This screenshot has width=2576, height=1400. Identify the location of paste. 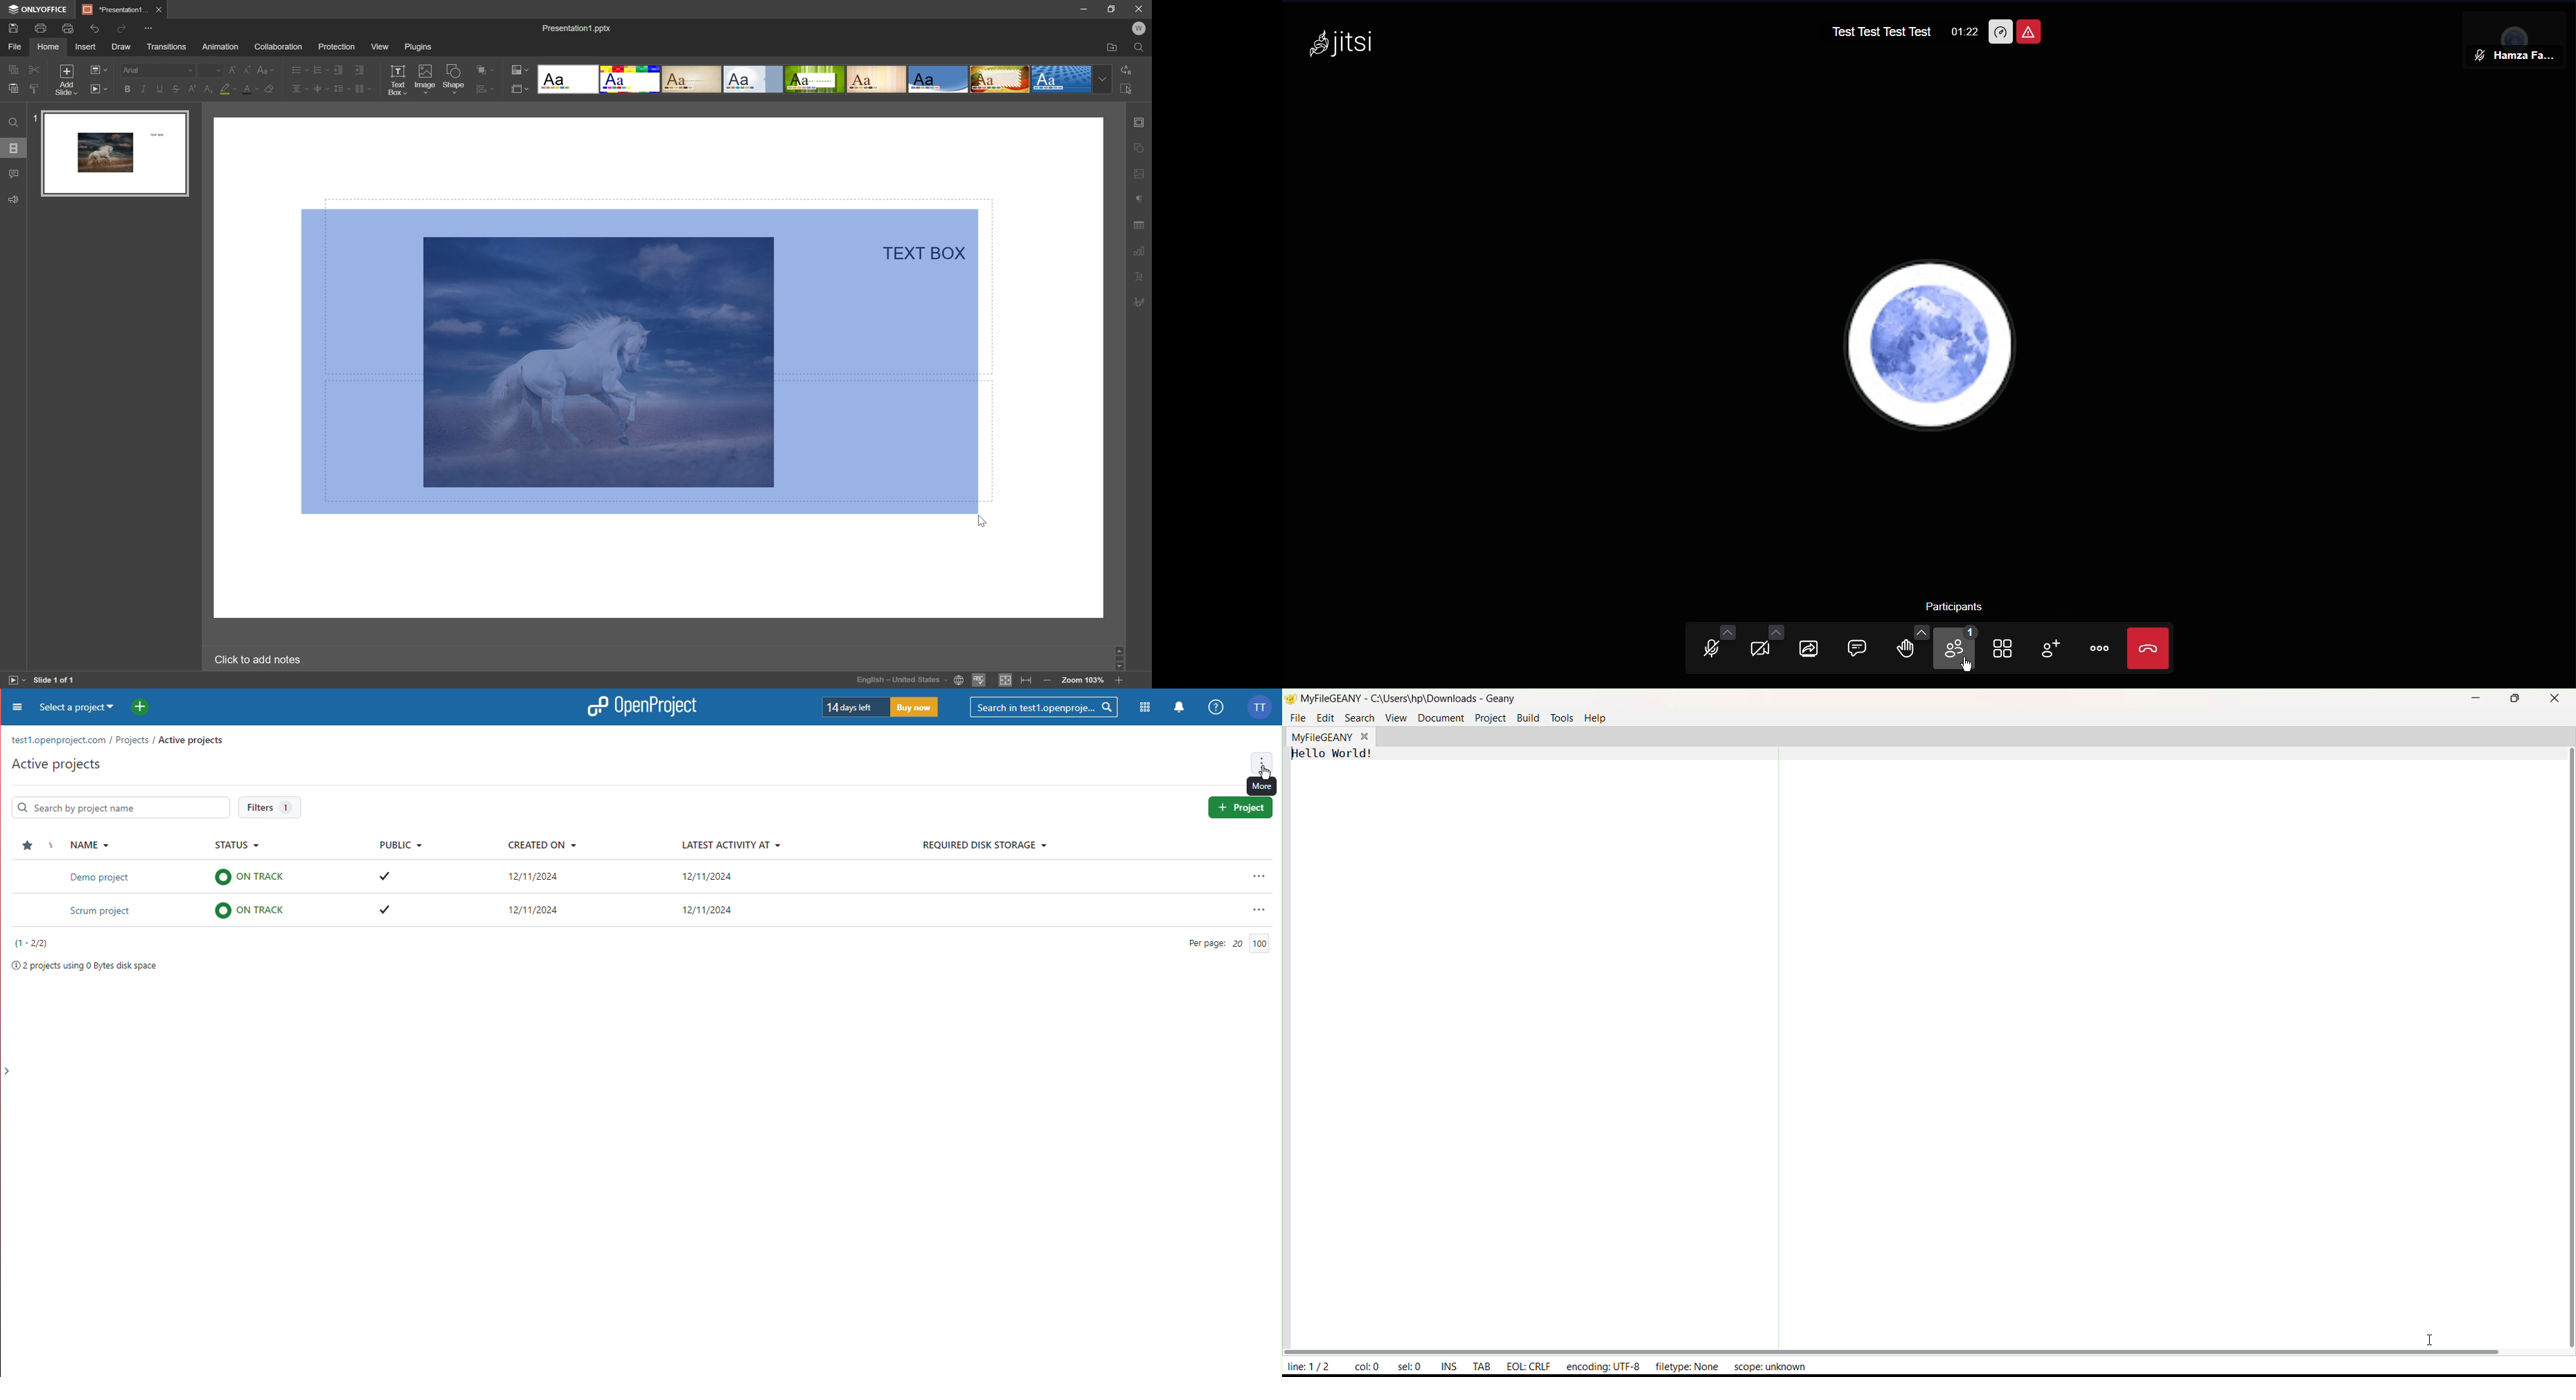
(13, 88).